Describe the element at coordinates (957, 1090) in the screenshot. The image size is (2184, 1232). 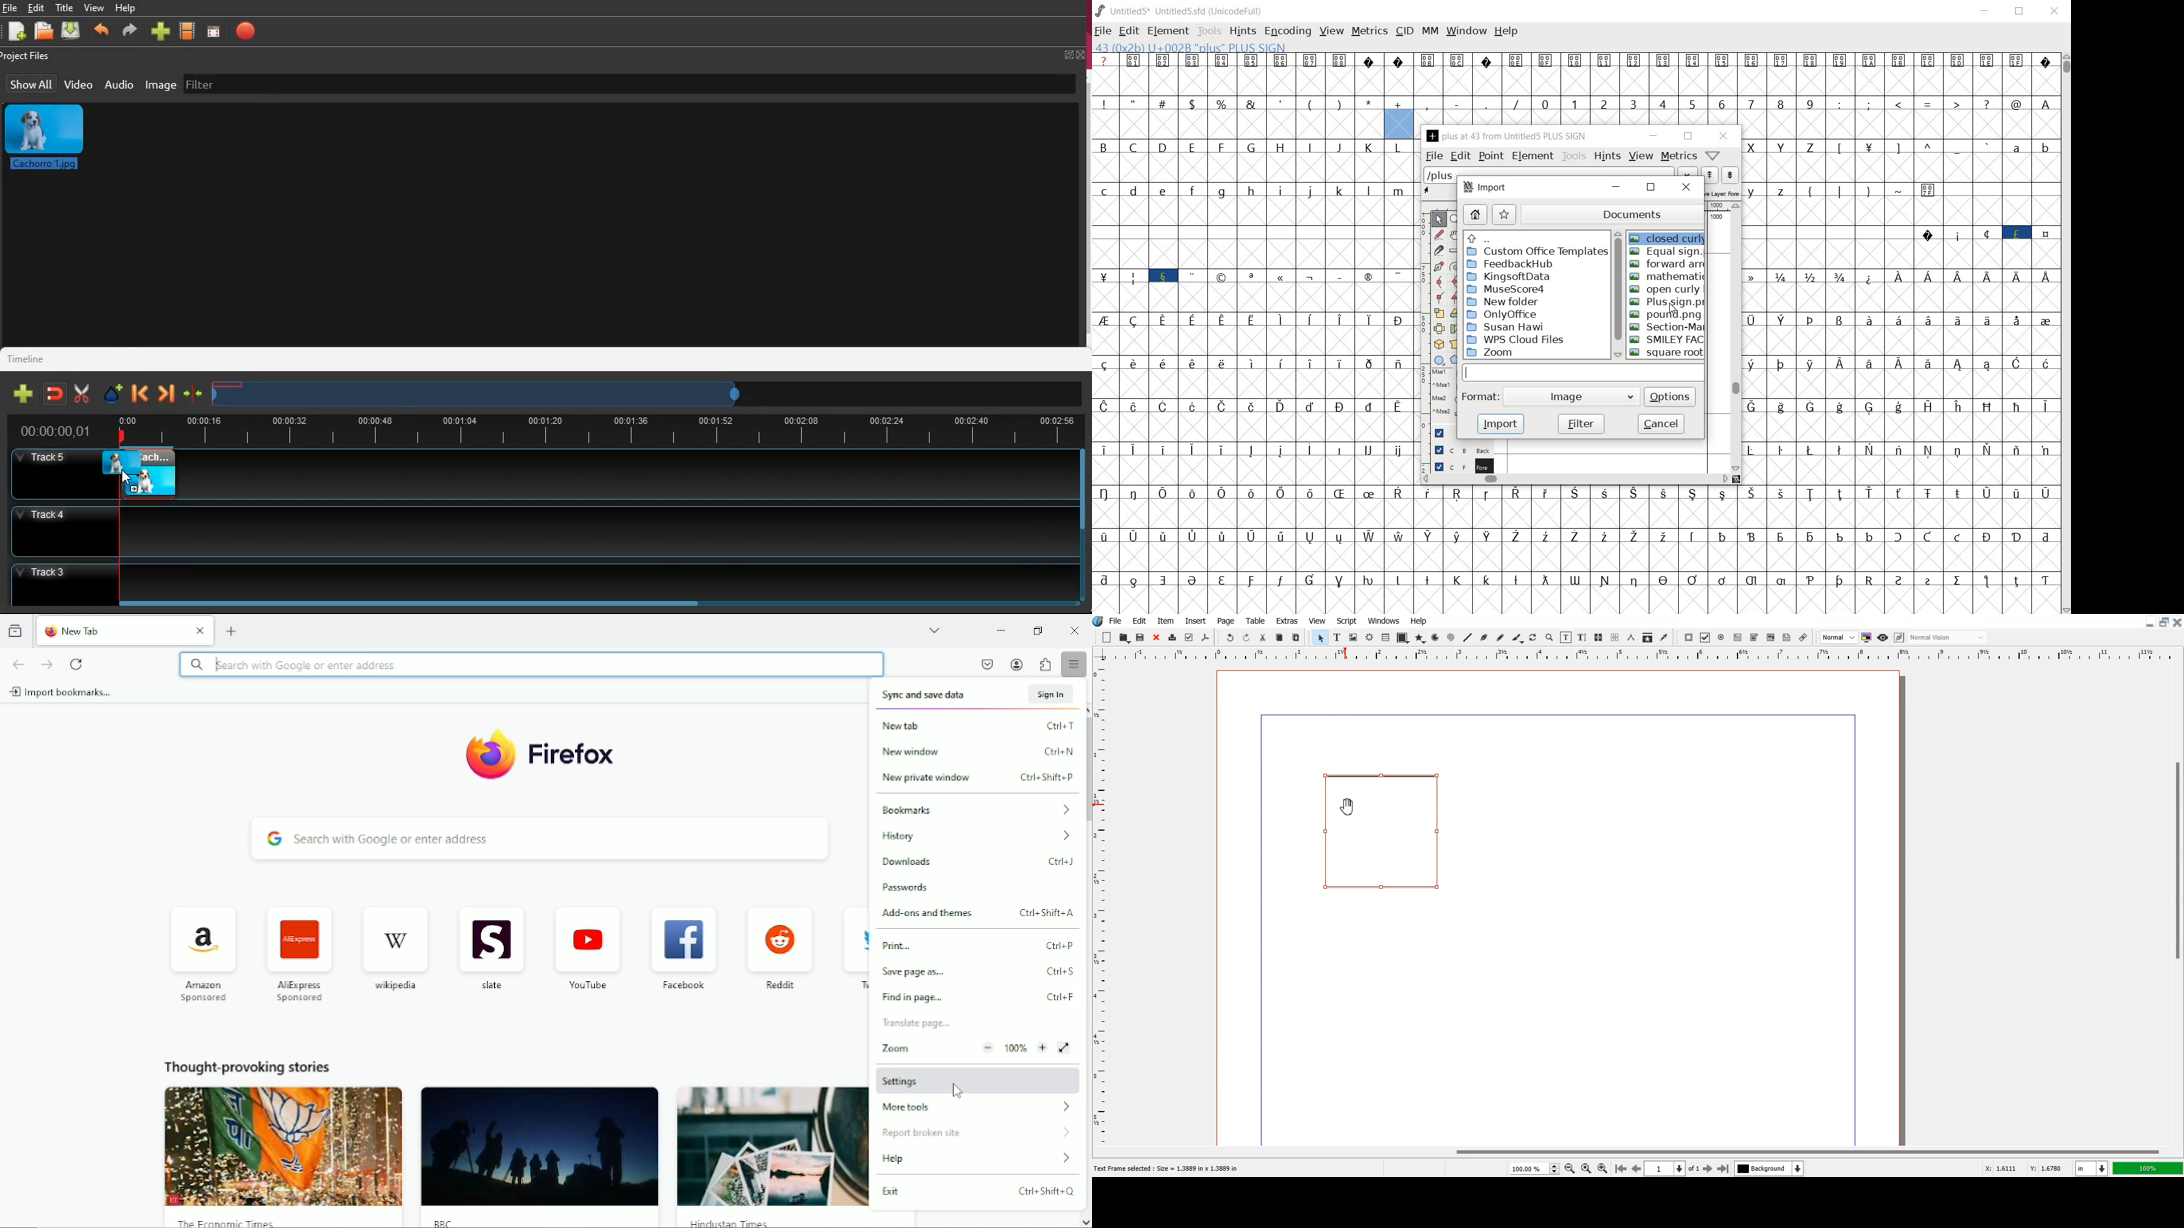
I see `cursor` at that location.